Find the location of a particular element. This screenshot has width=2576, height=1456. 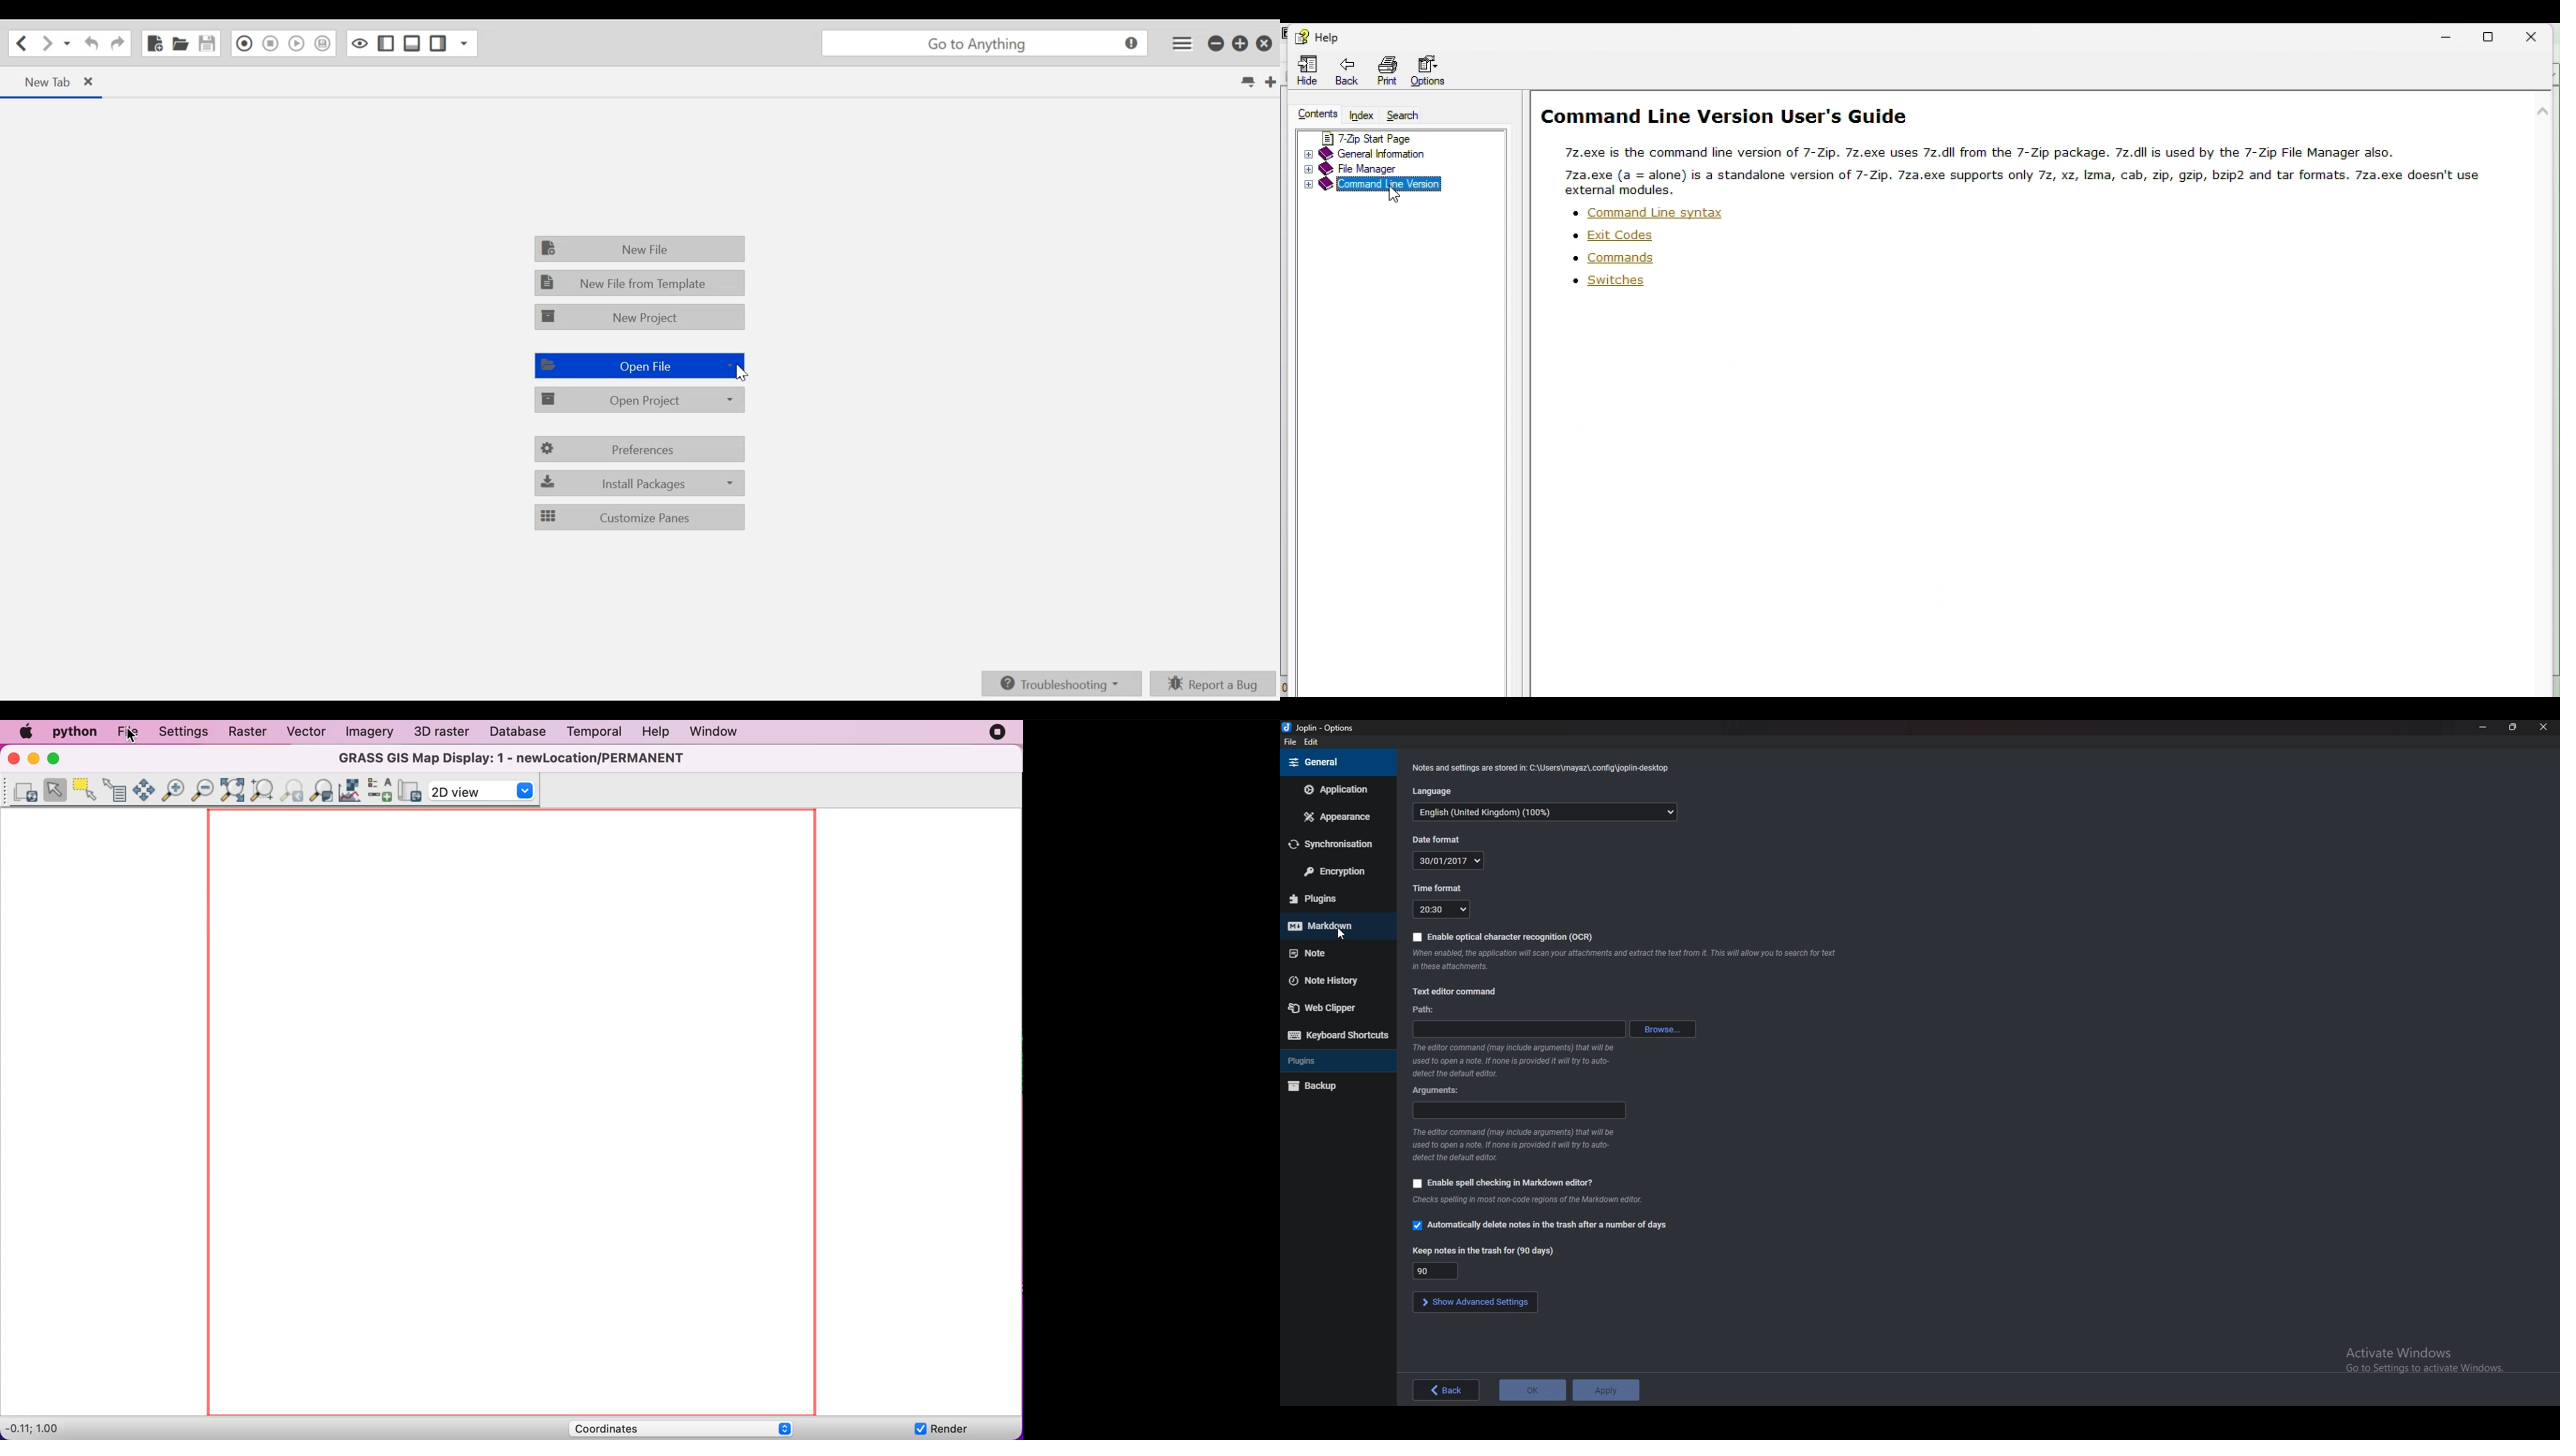

New File is located at coordinates (639, 249).